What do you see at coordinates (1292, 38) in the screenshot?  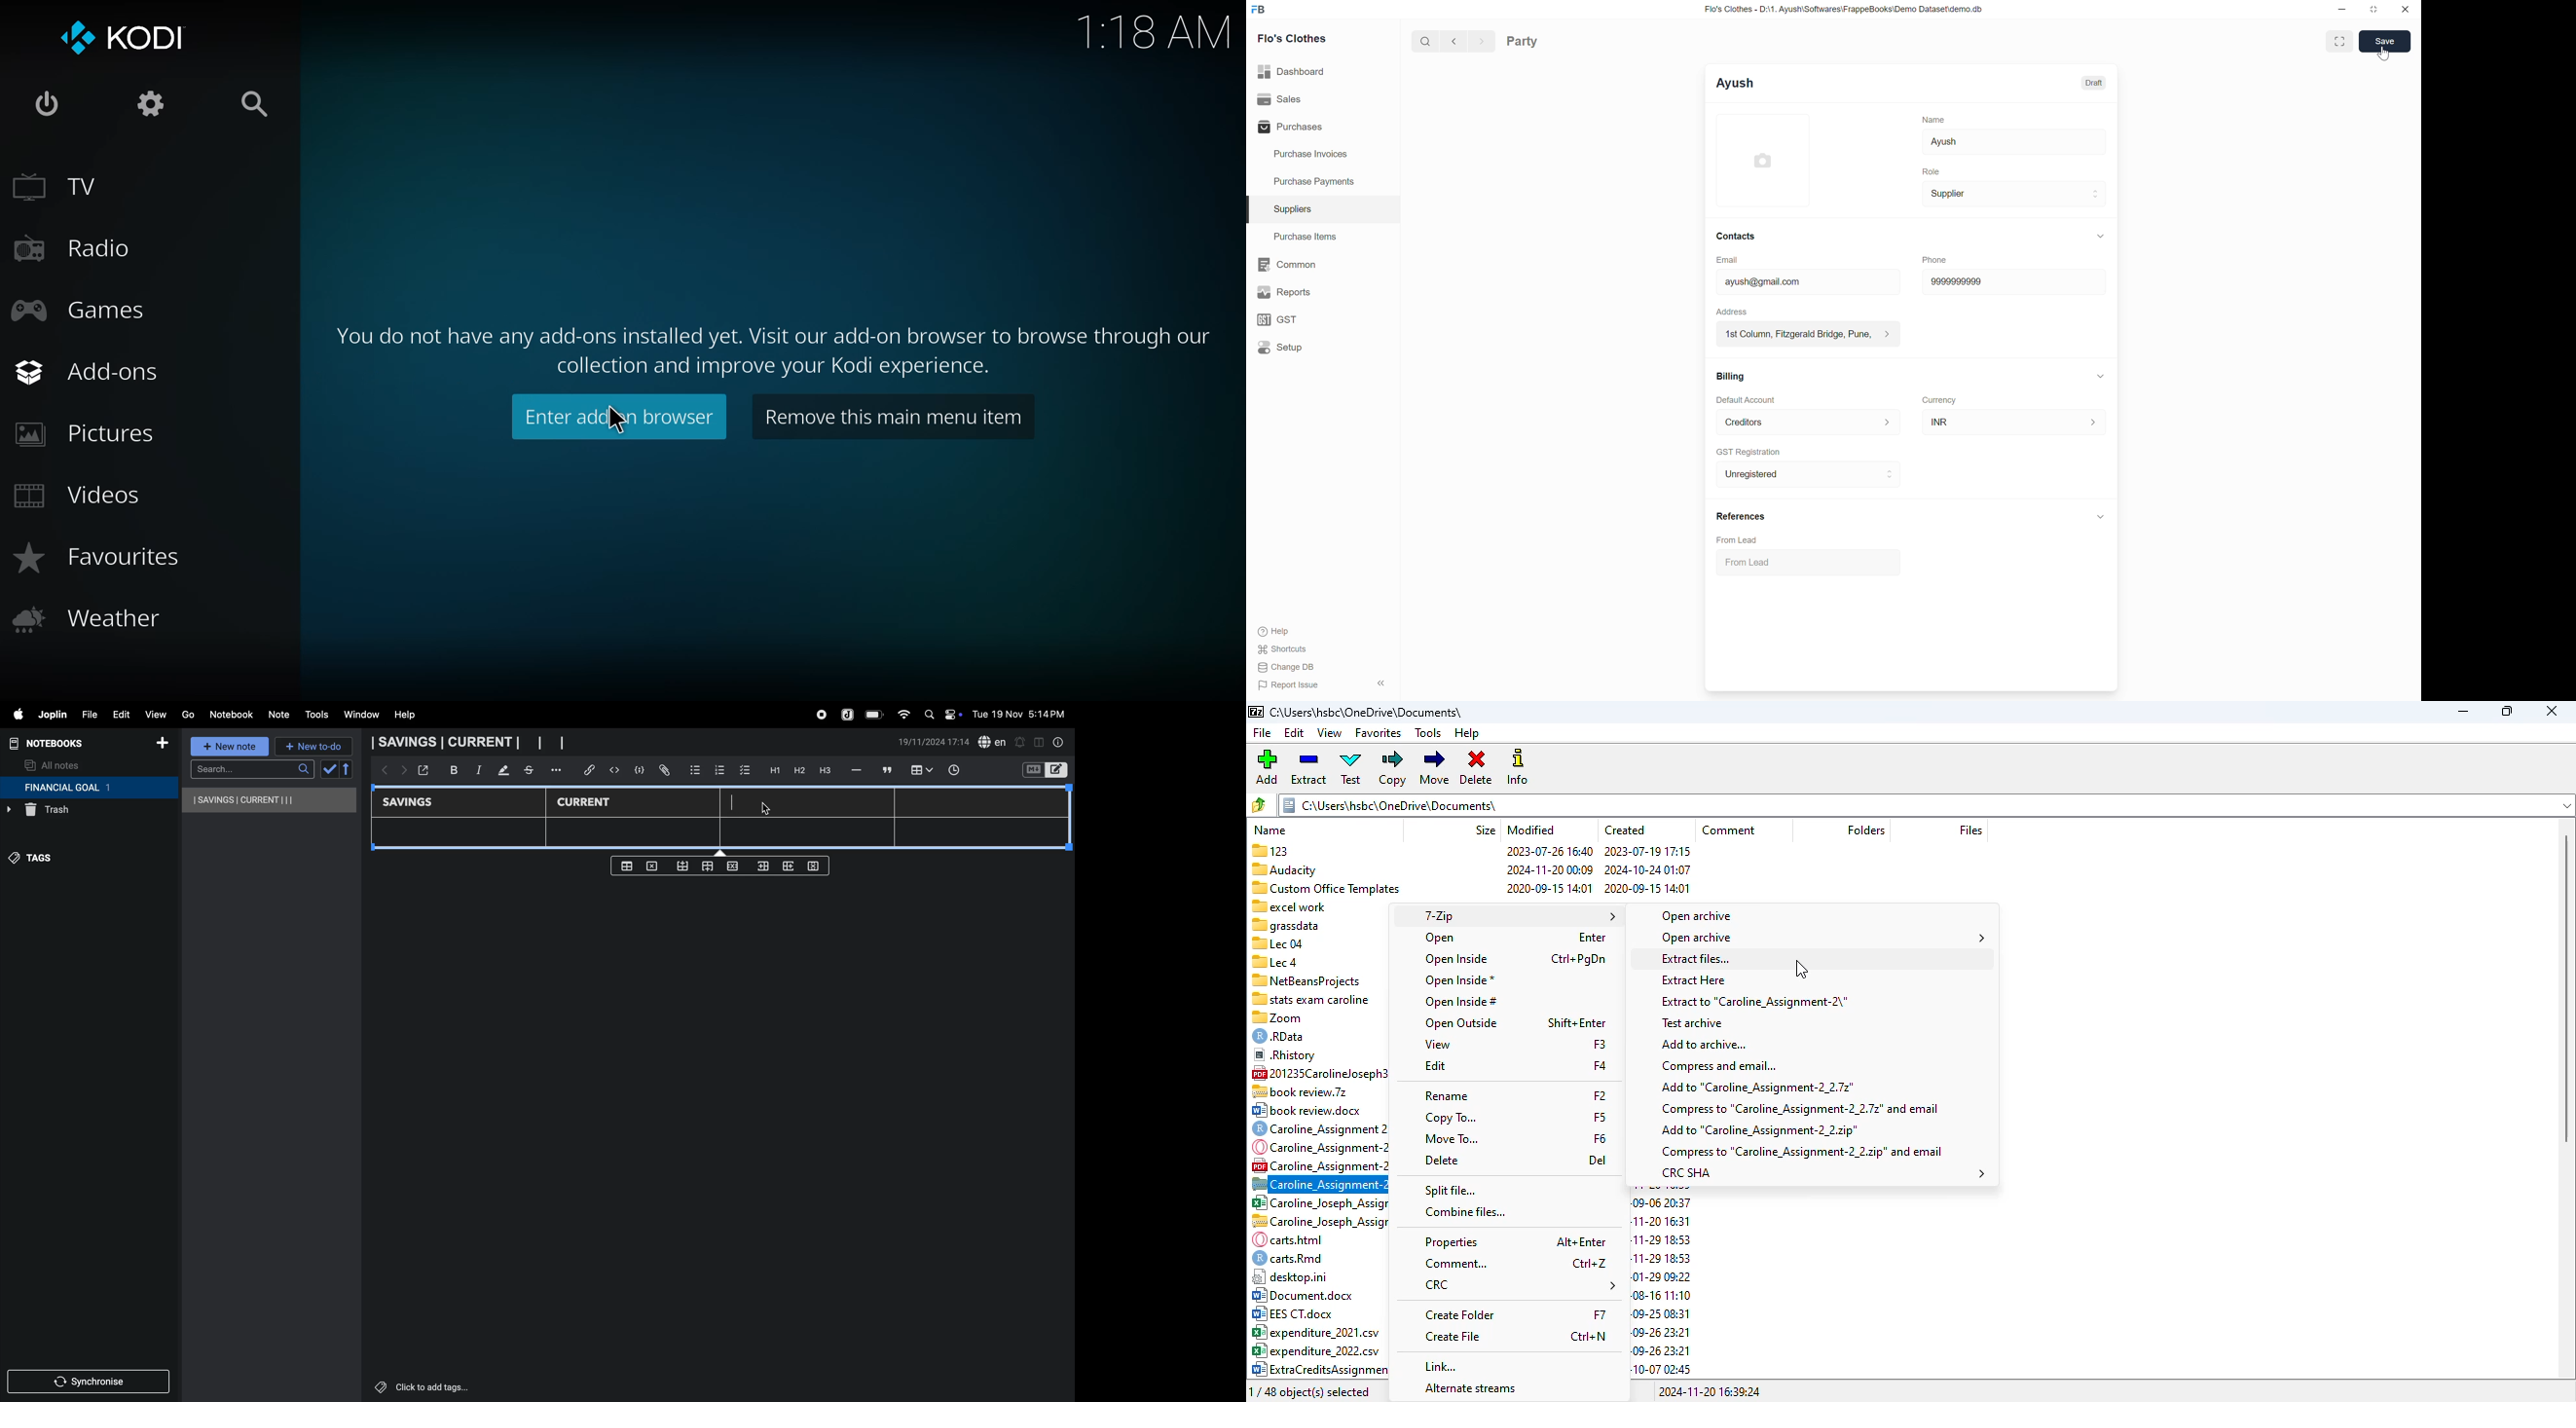 I see `Flo's Clothes` at bounding box center [1292, 38].